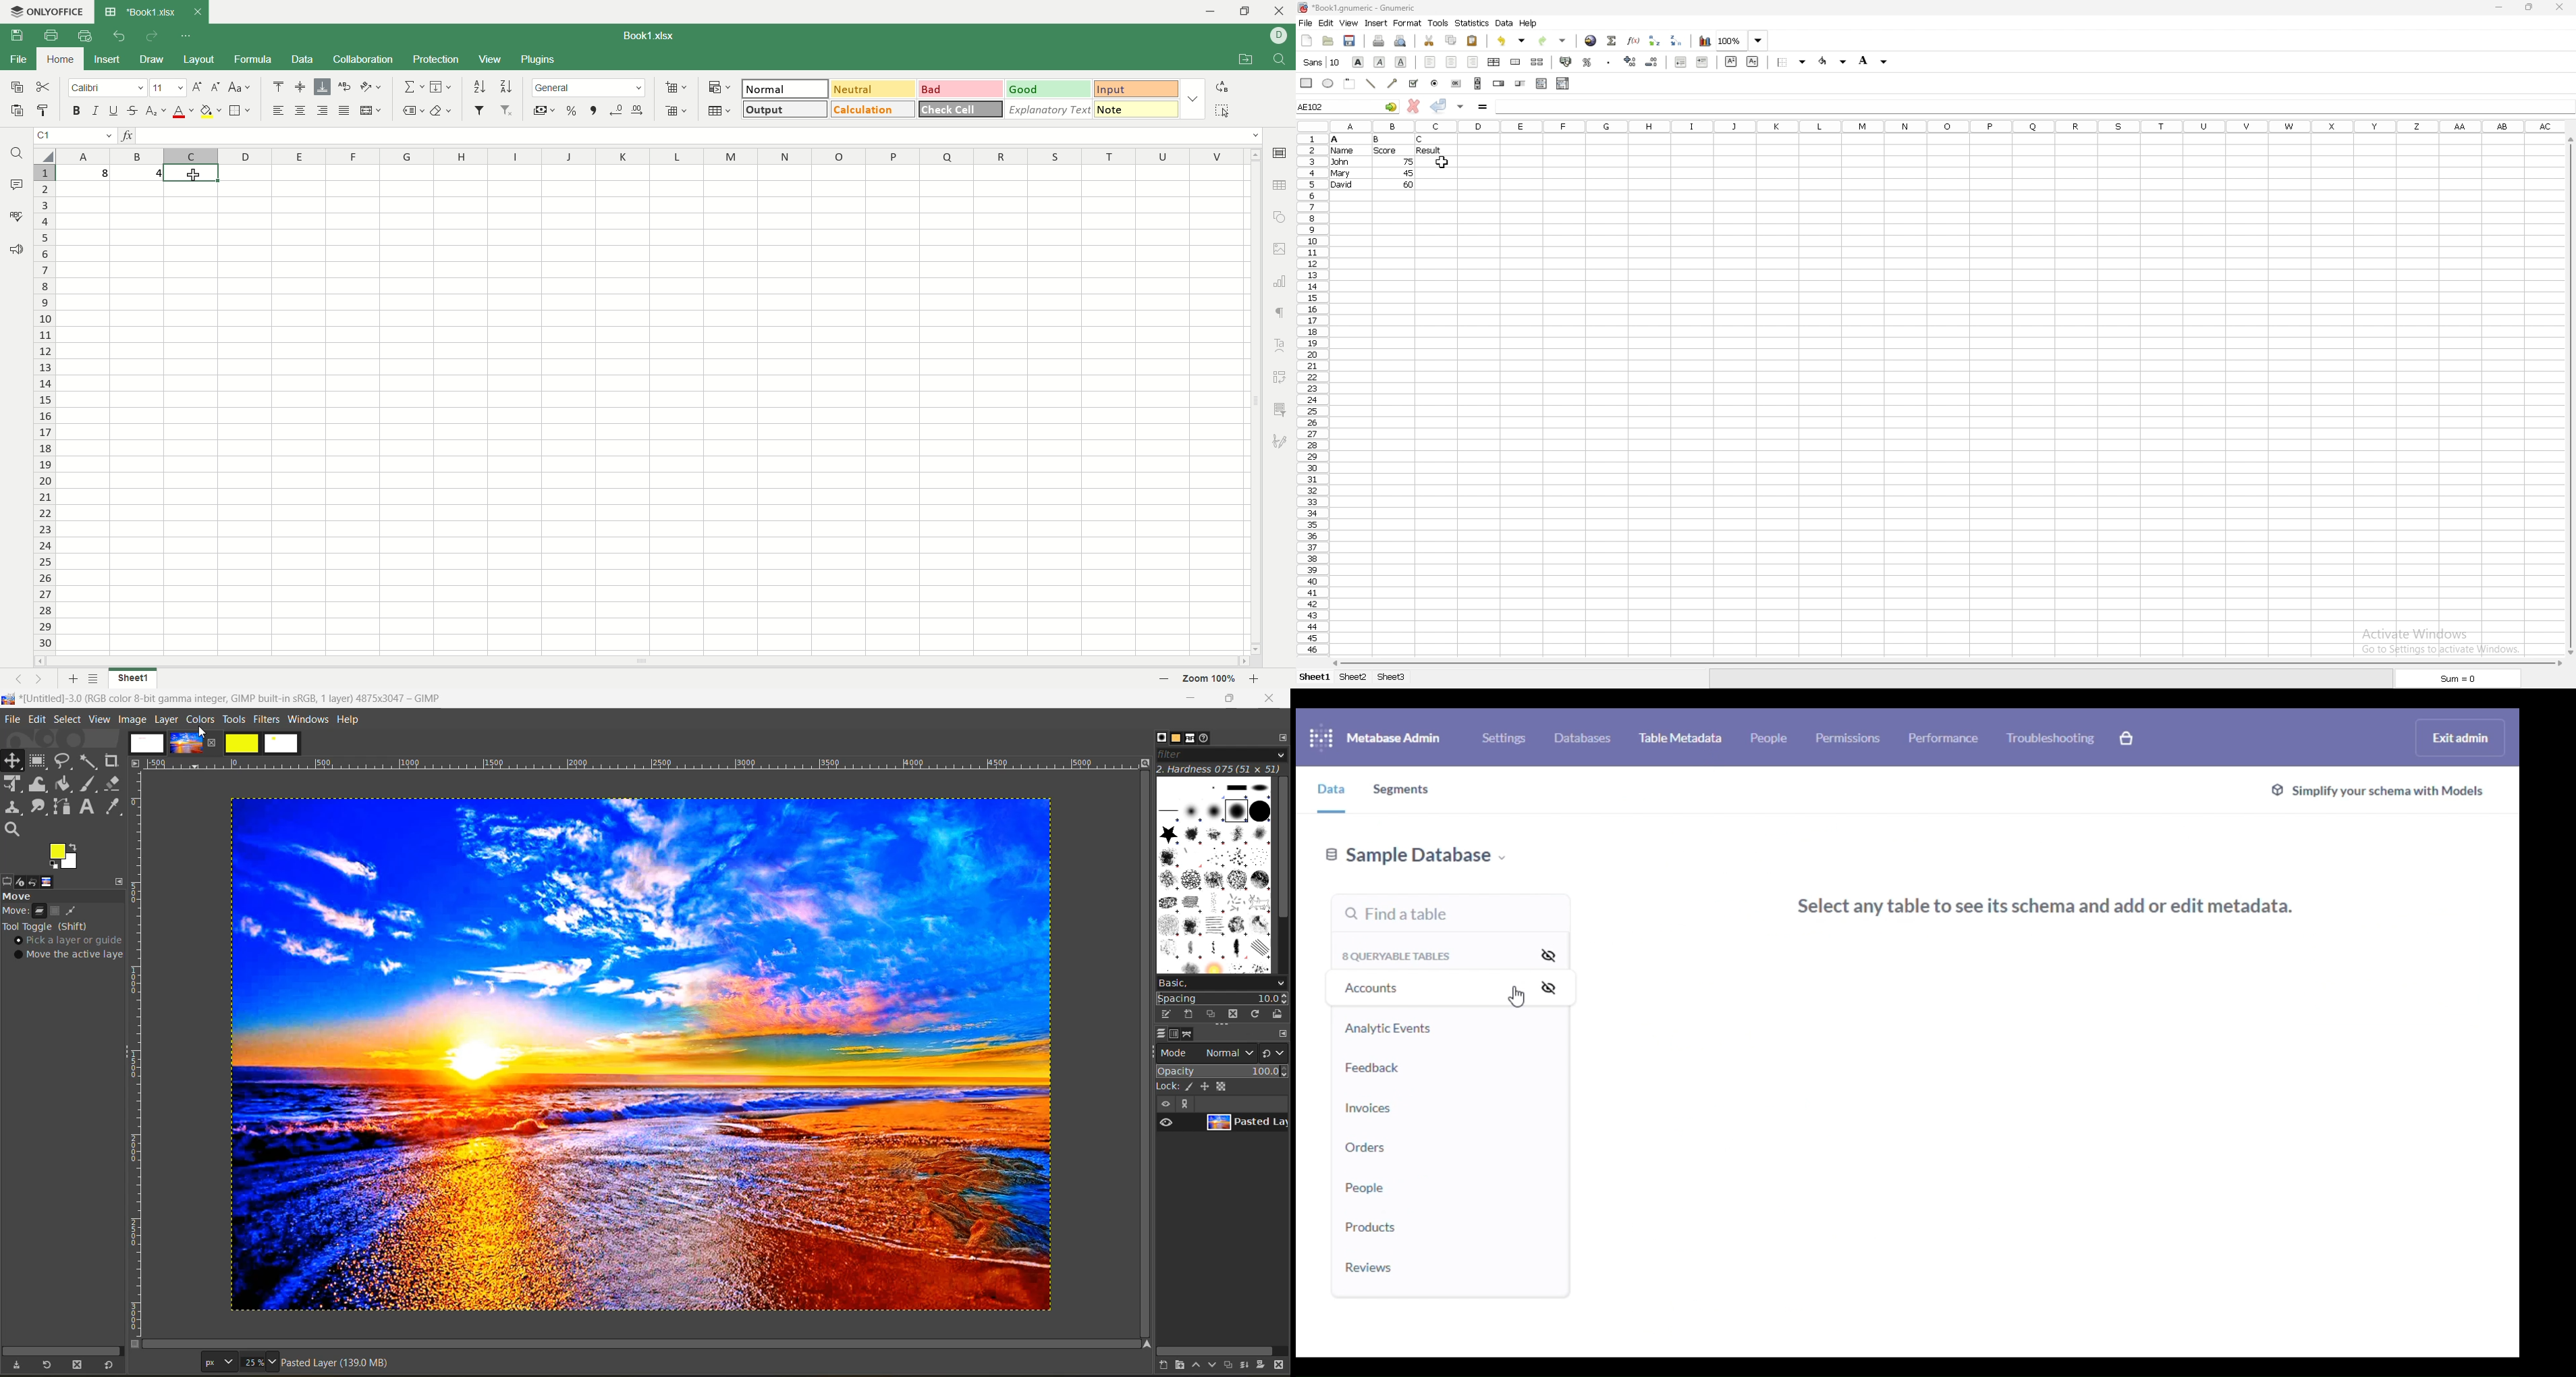  What do you see at coordinates (195, 177) in the screenshot?
I see `cursor` at bounding box center [195, 177].